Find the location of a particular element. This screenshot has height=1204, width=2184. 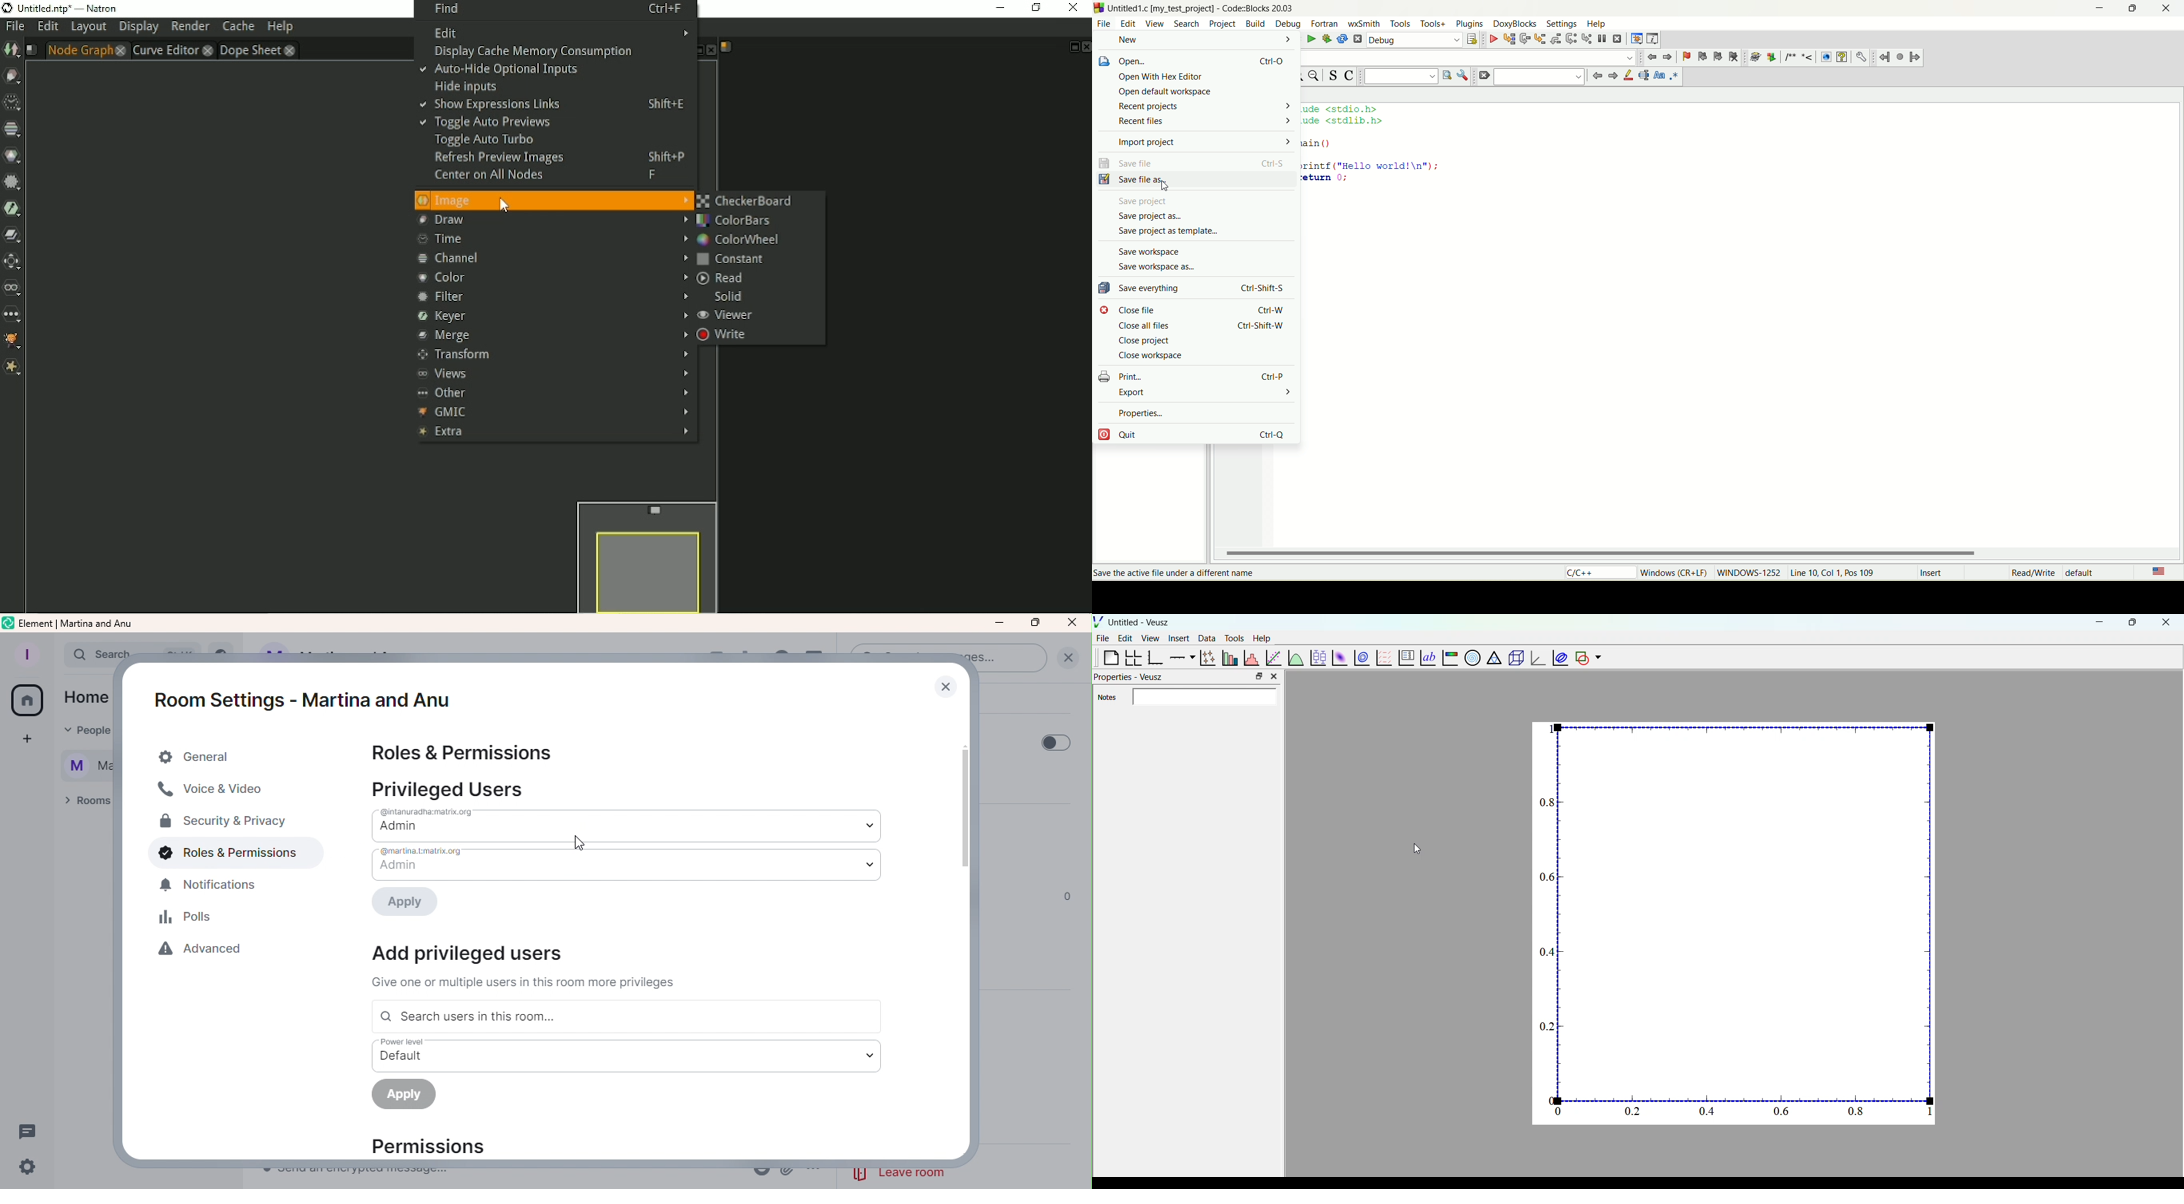

import project is located at coordinates (1206, 142).